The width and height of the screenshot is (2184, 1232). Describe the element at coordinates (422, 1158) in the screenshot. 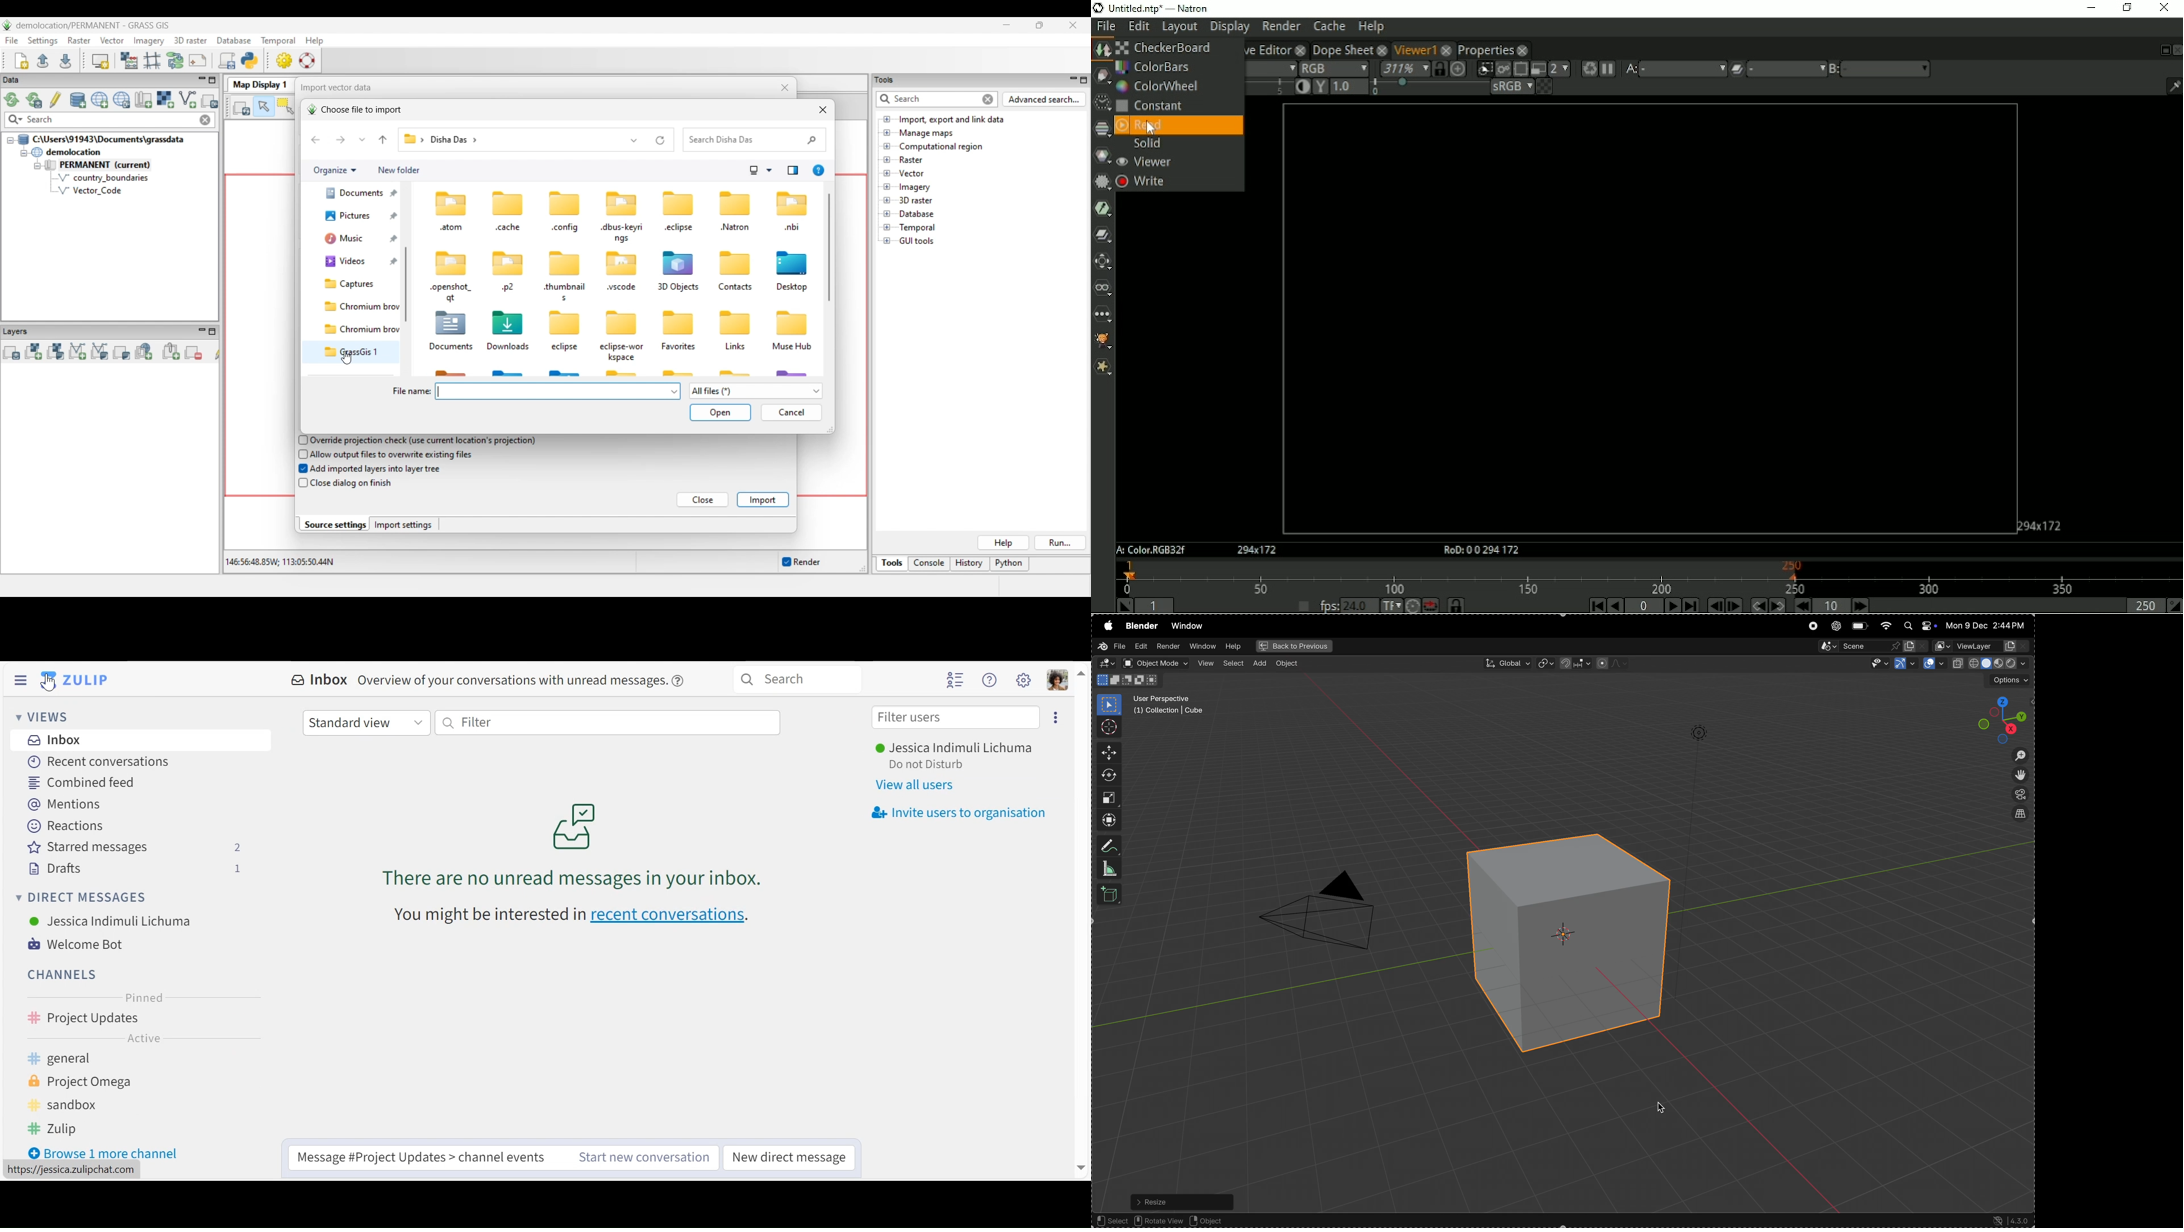

I see `Message #Project Updates > channel events` at that location.